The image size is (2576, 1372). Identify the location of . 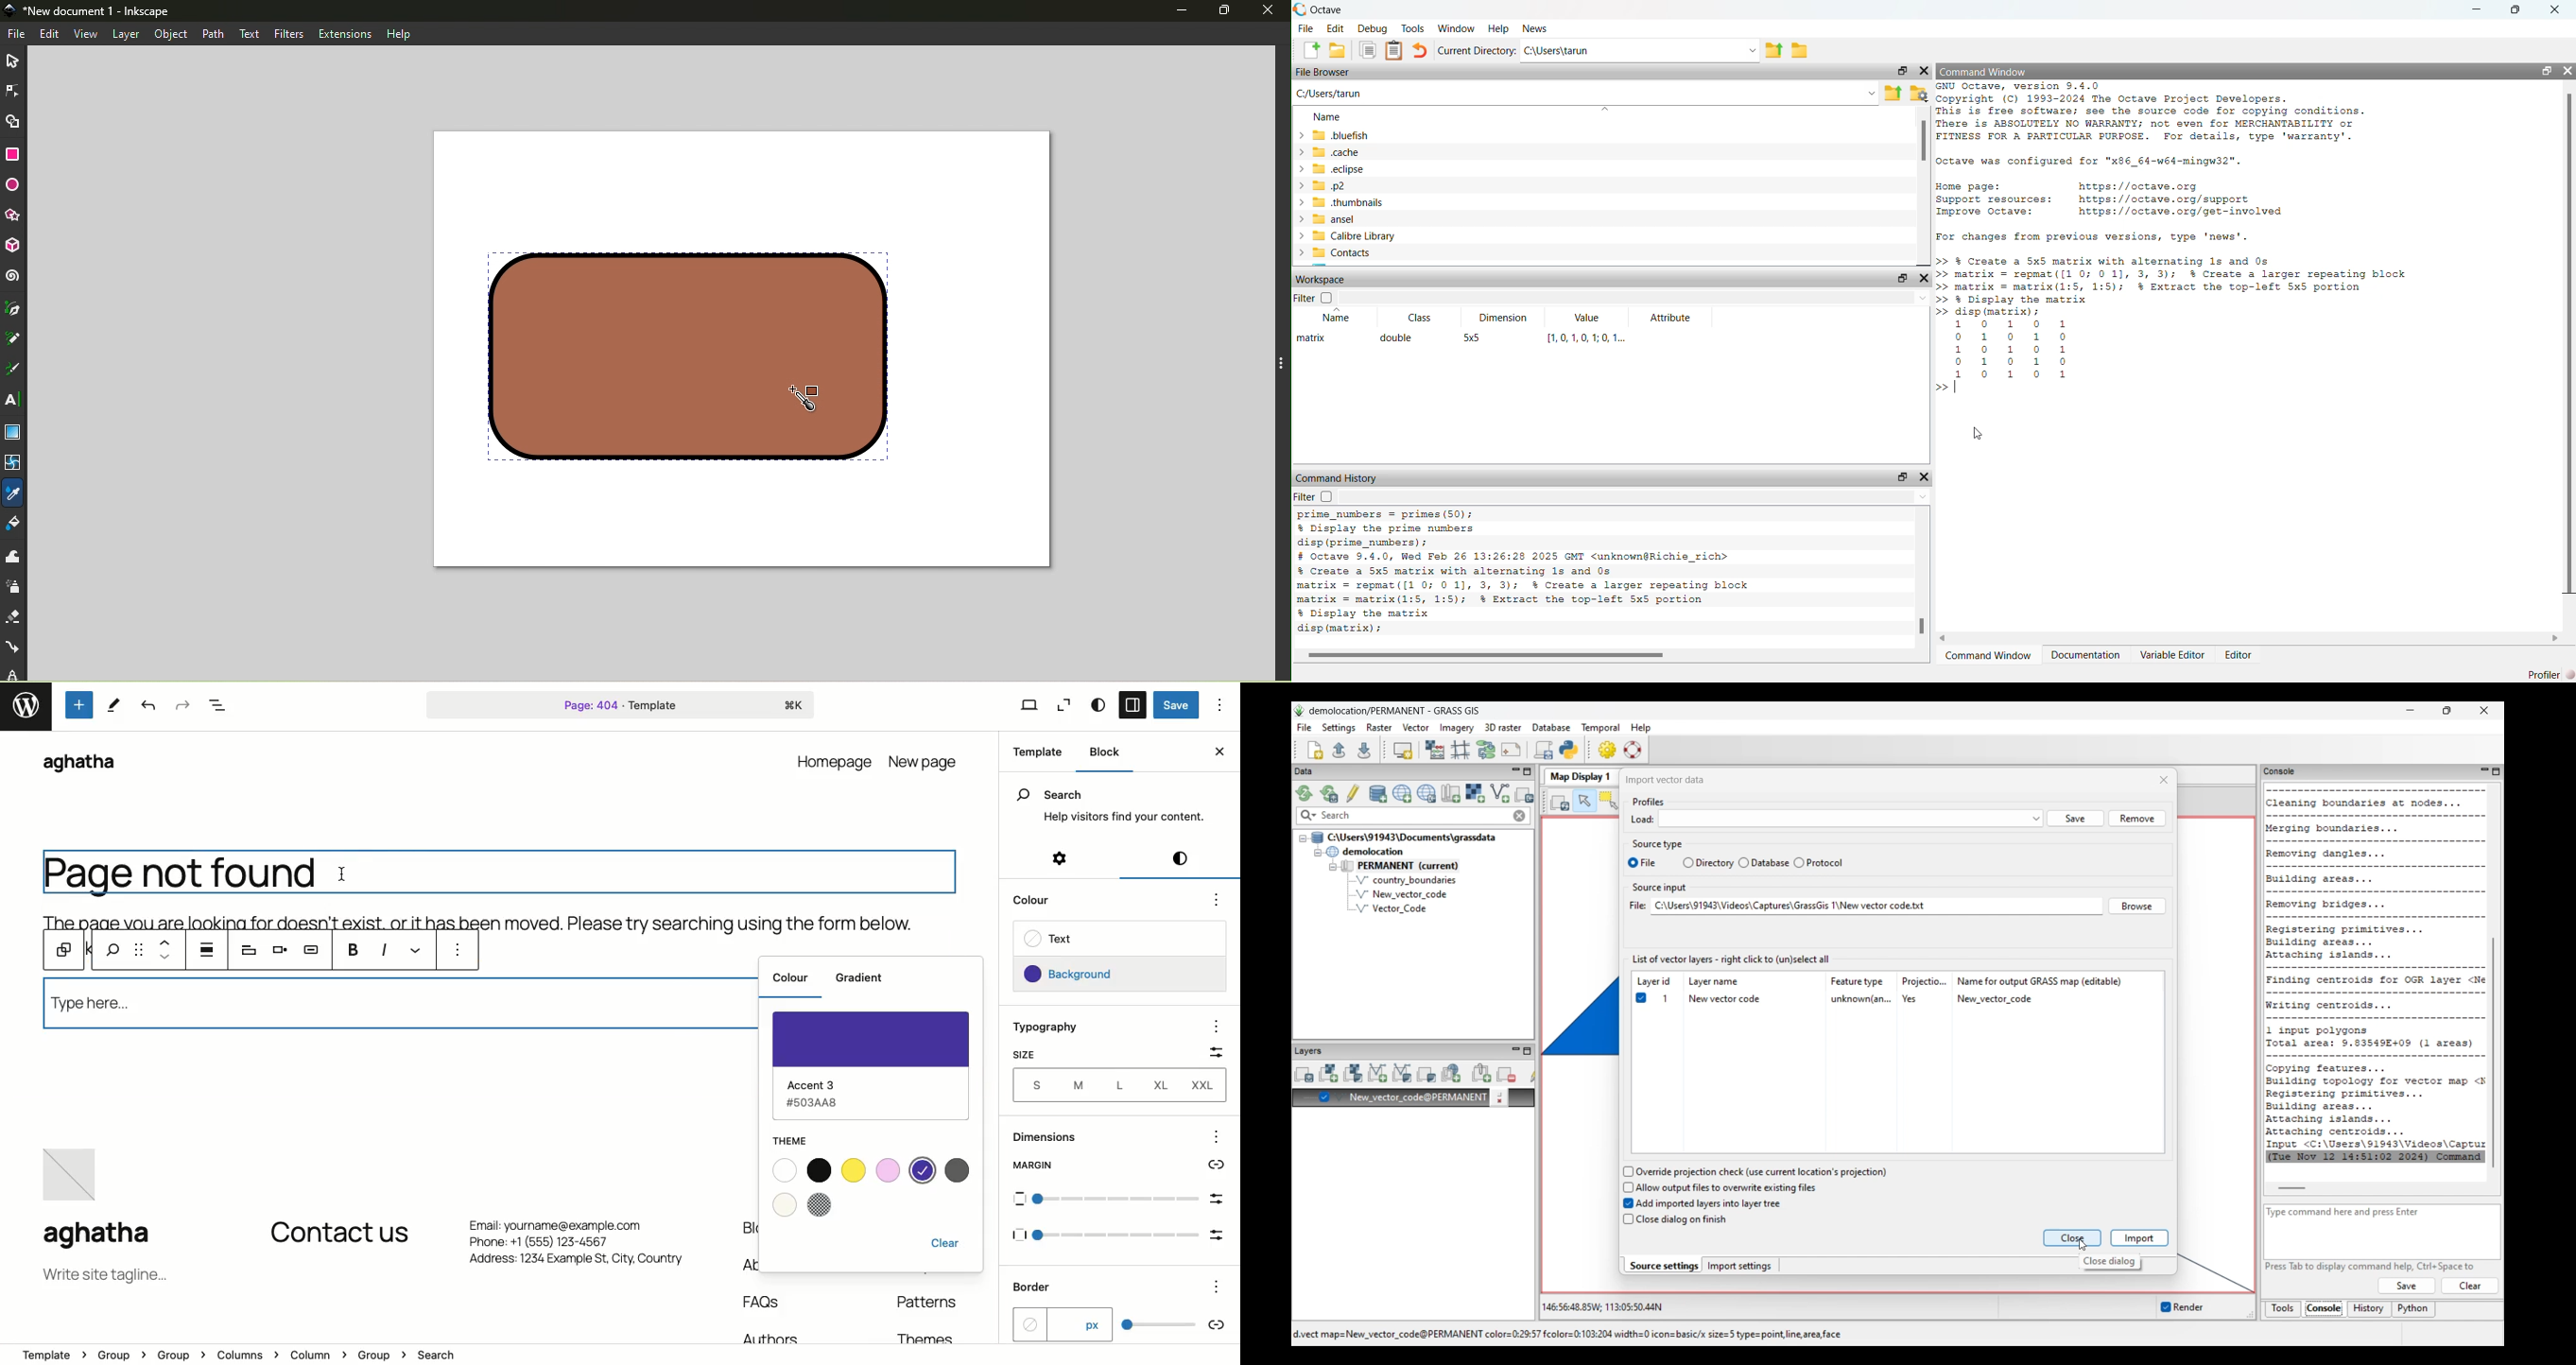
(1221, 1282).